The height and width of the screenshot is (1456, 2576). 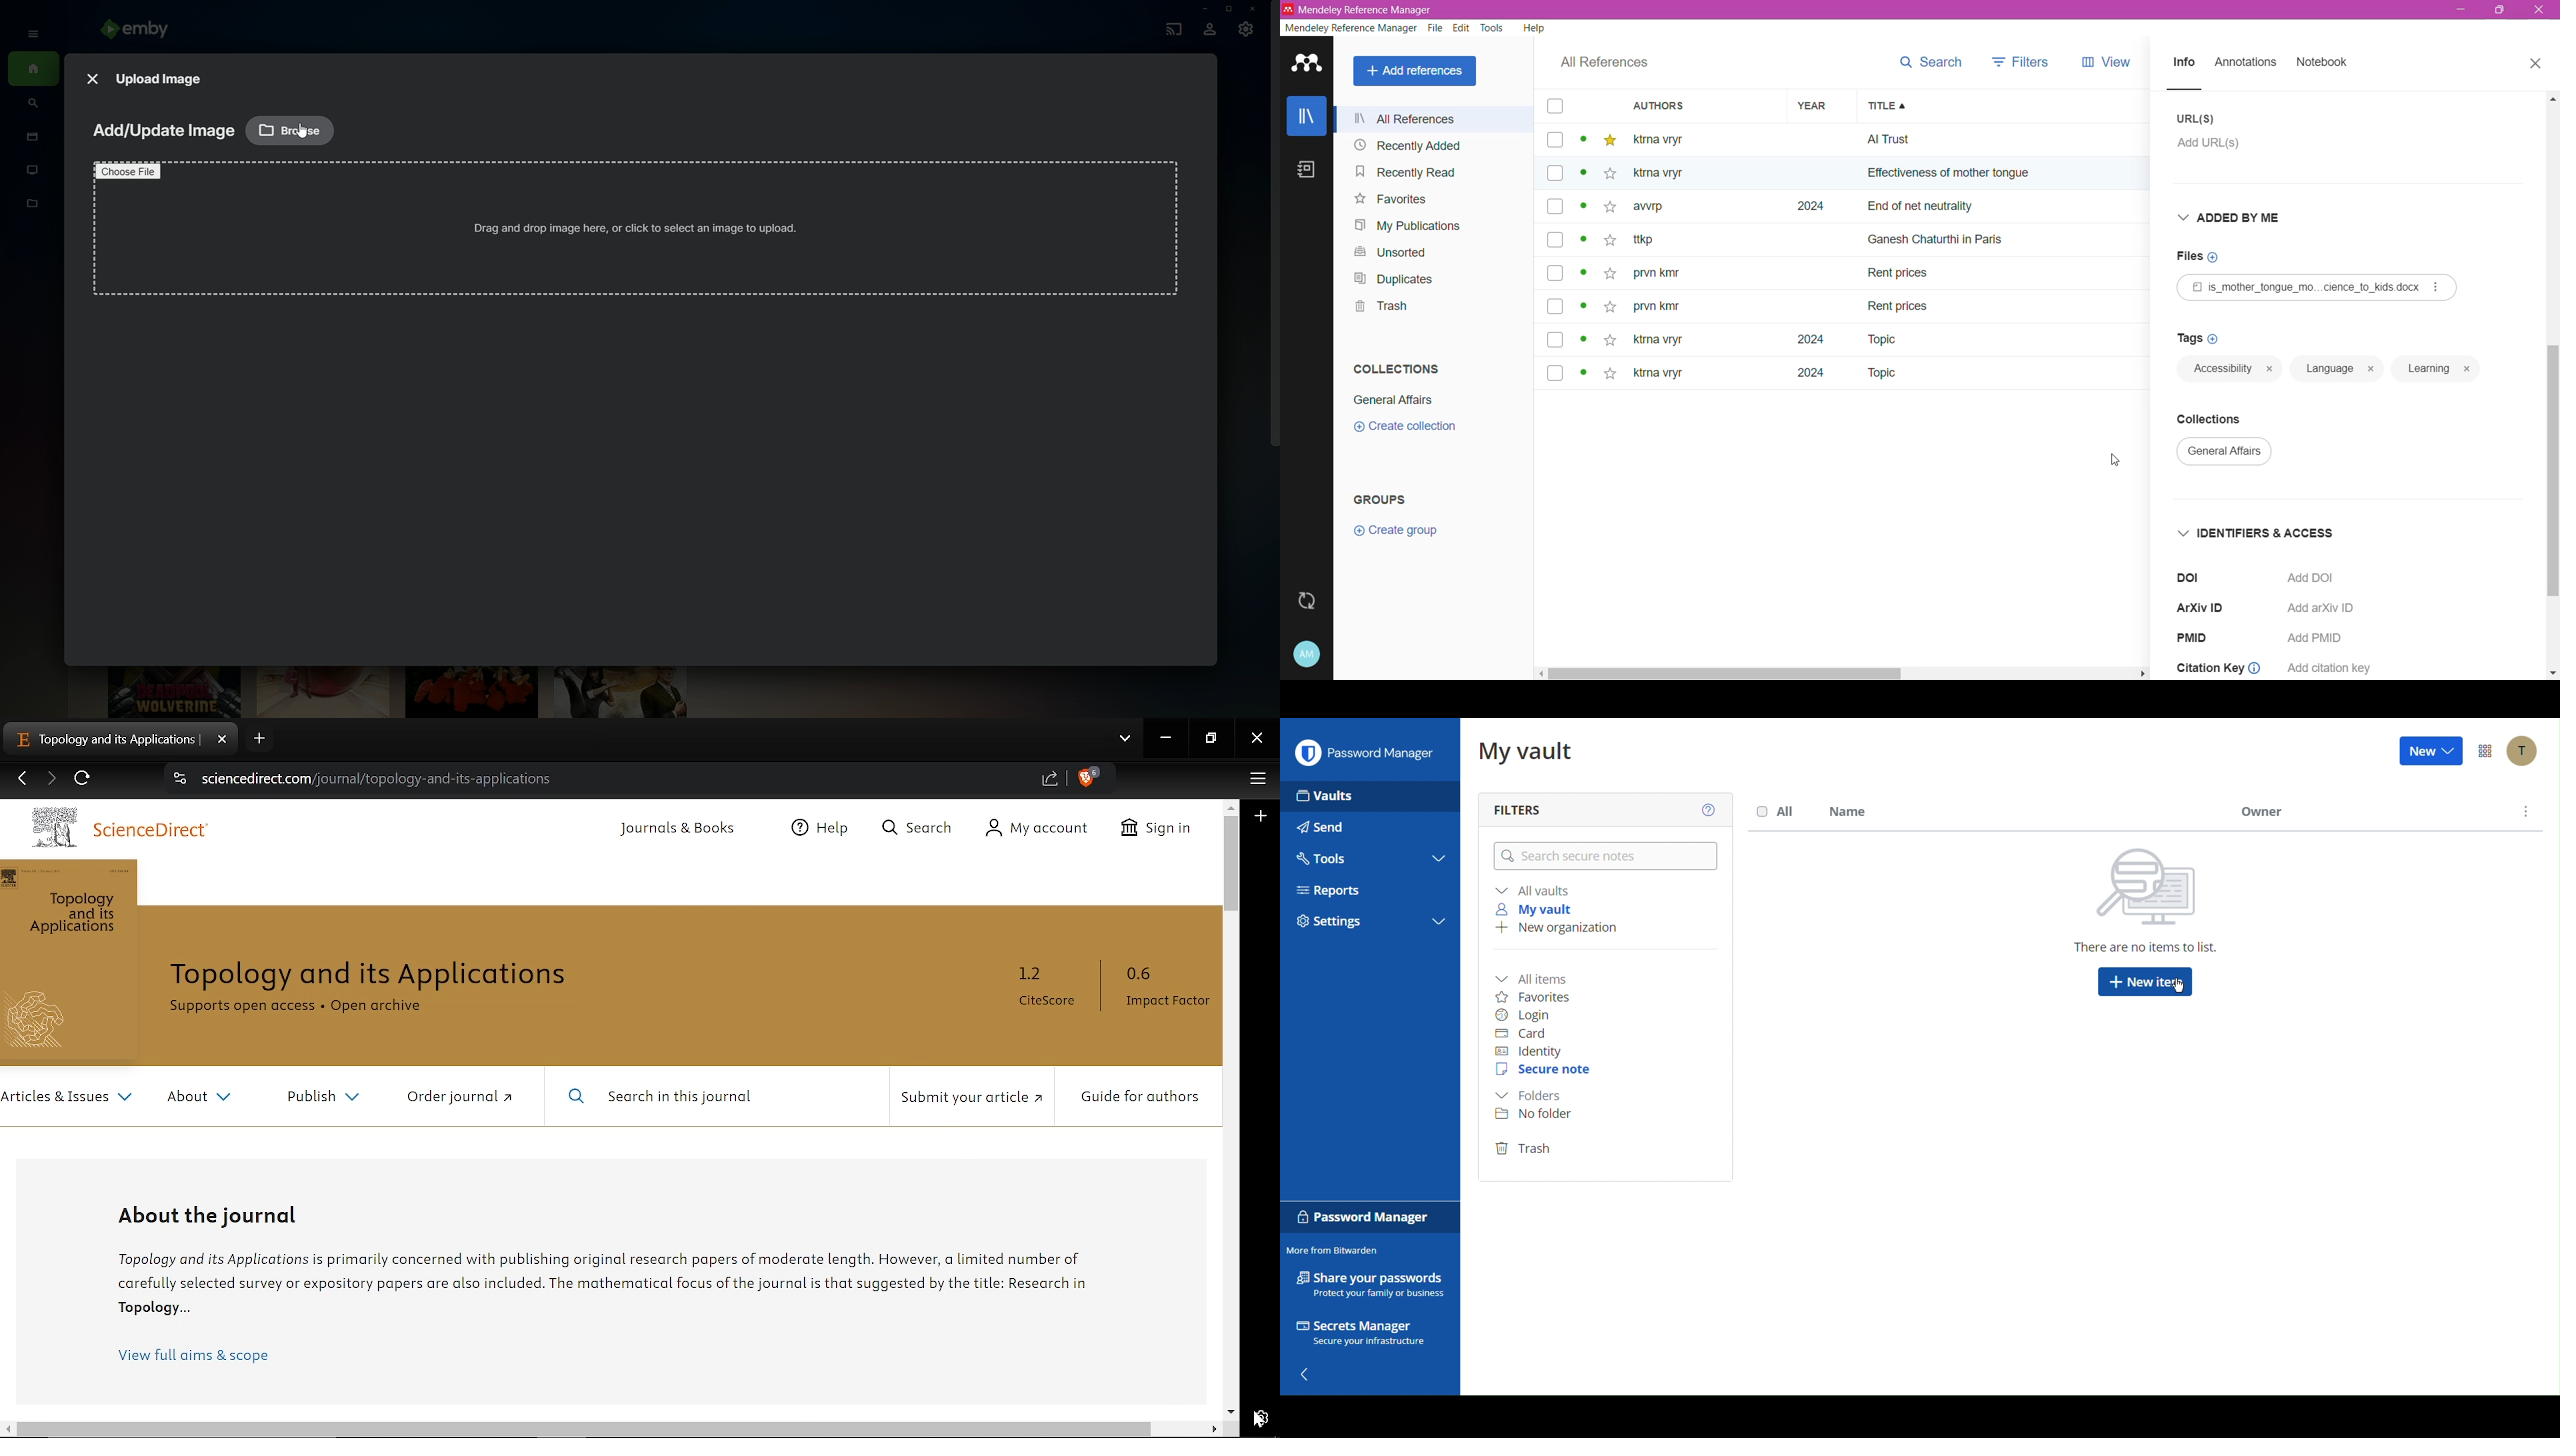 I want to click on dot , so click(x=1579, y=375).